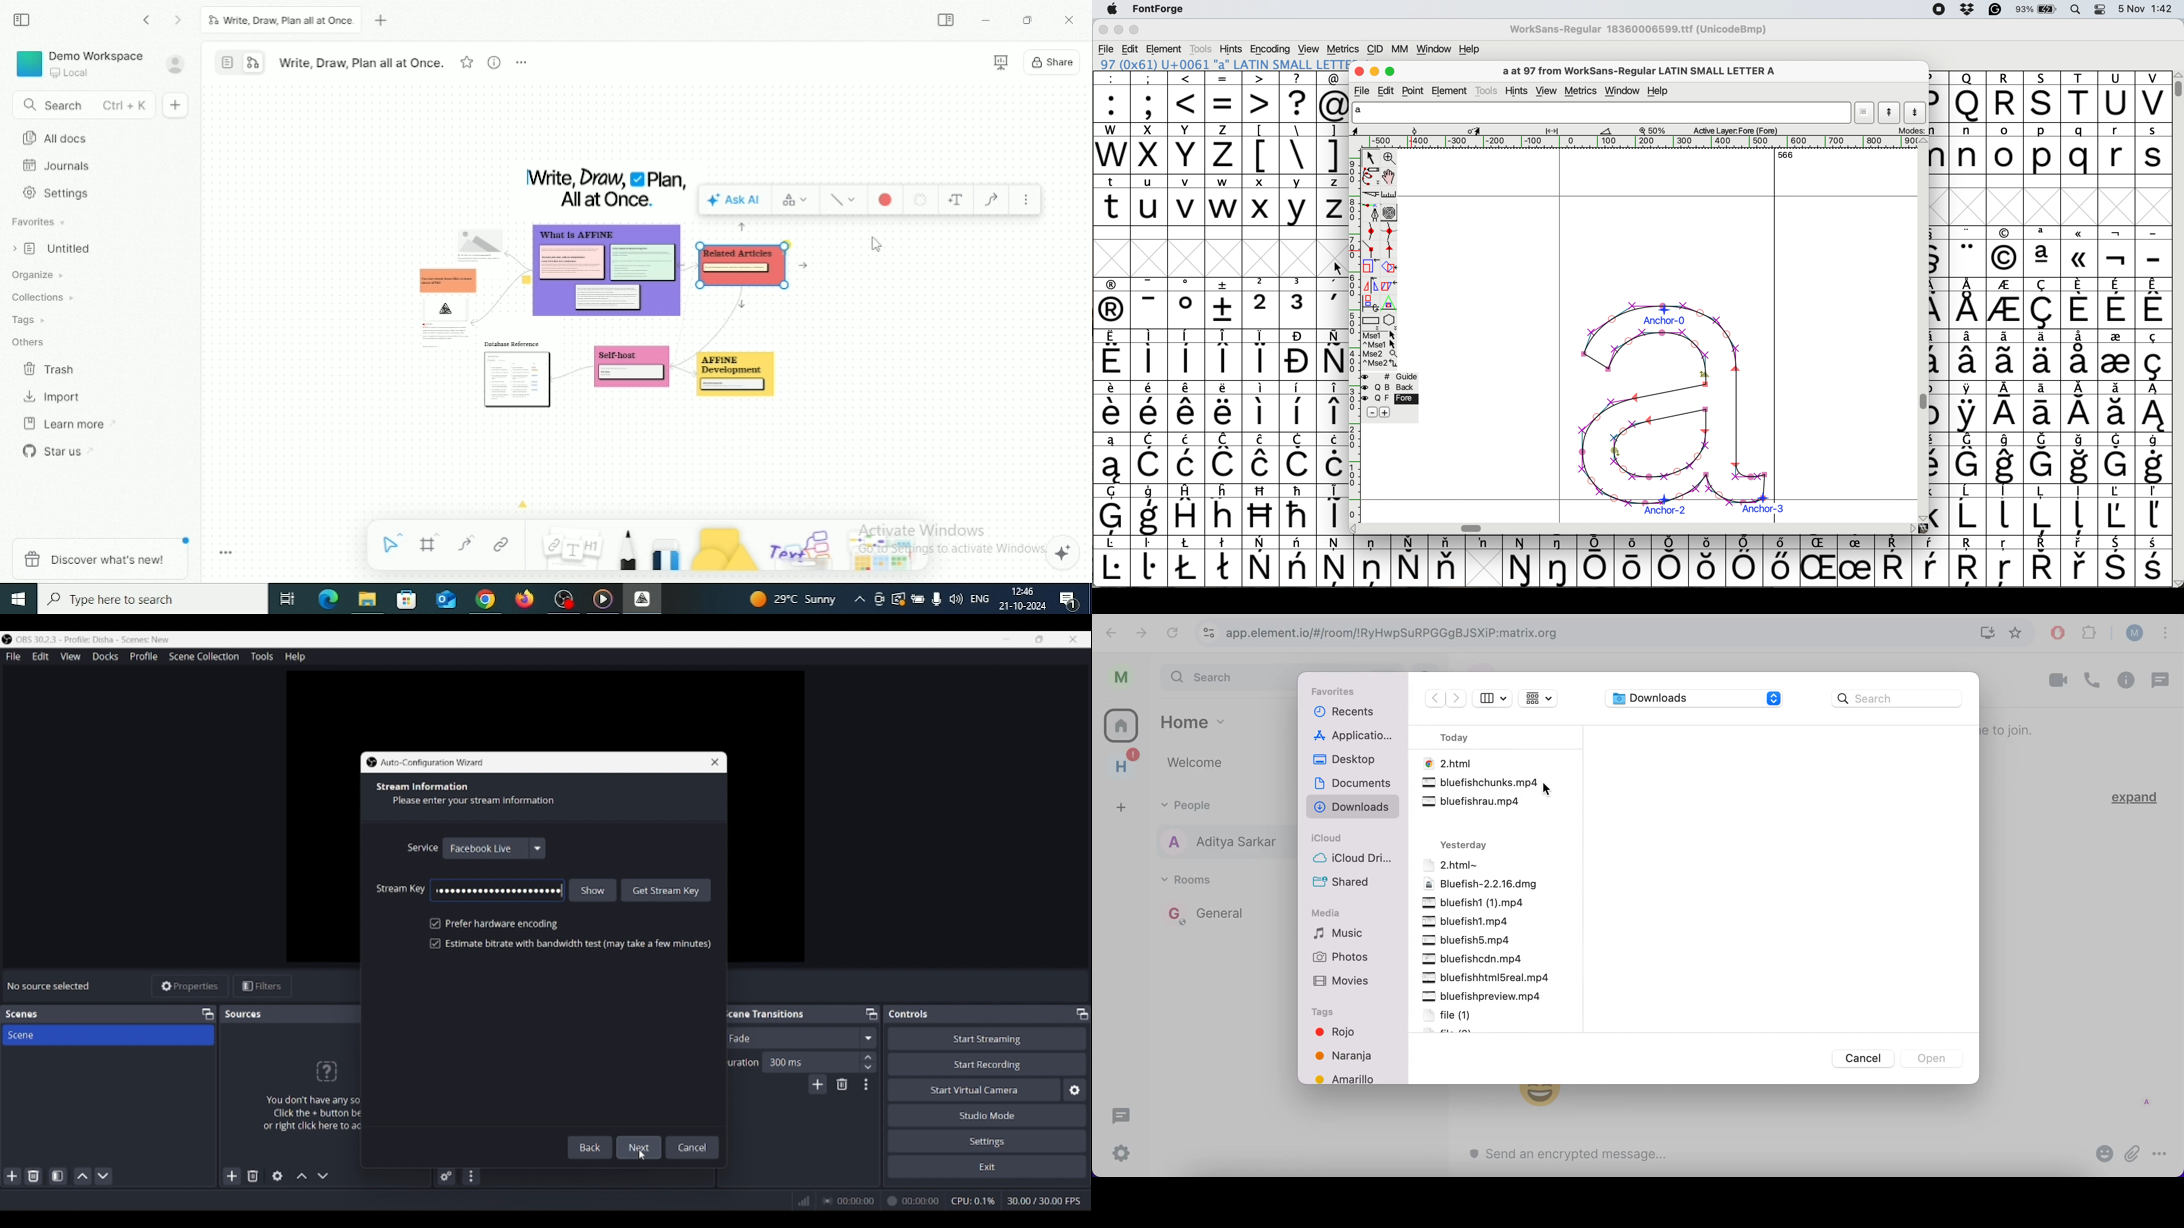 The image size is (2184, 1232). I want to click on Untitled, so click(57, 250).